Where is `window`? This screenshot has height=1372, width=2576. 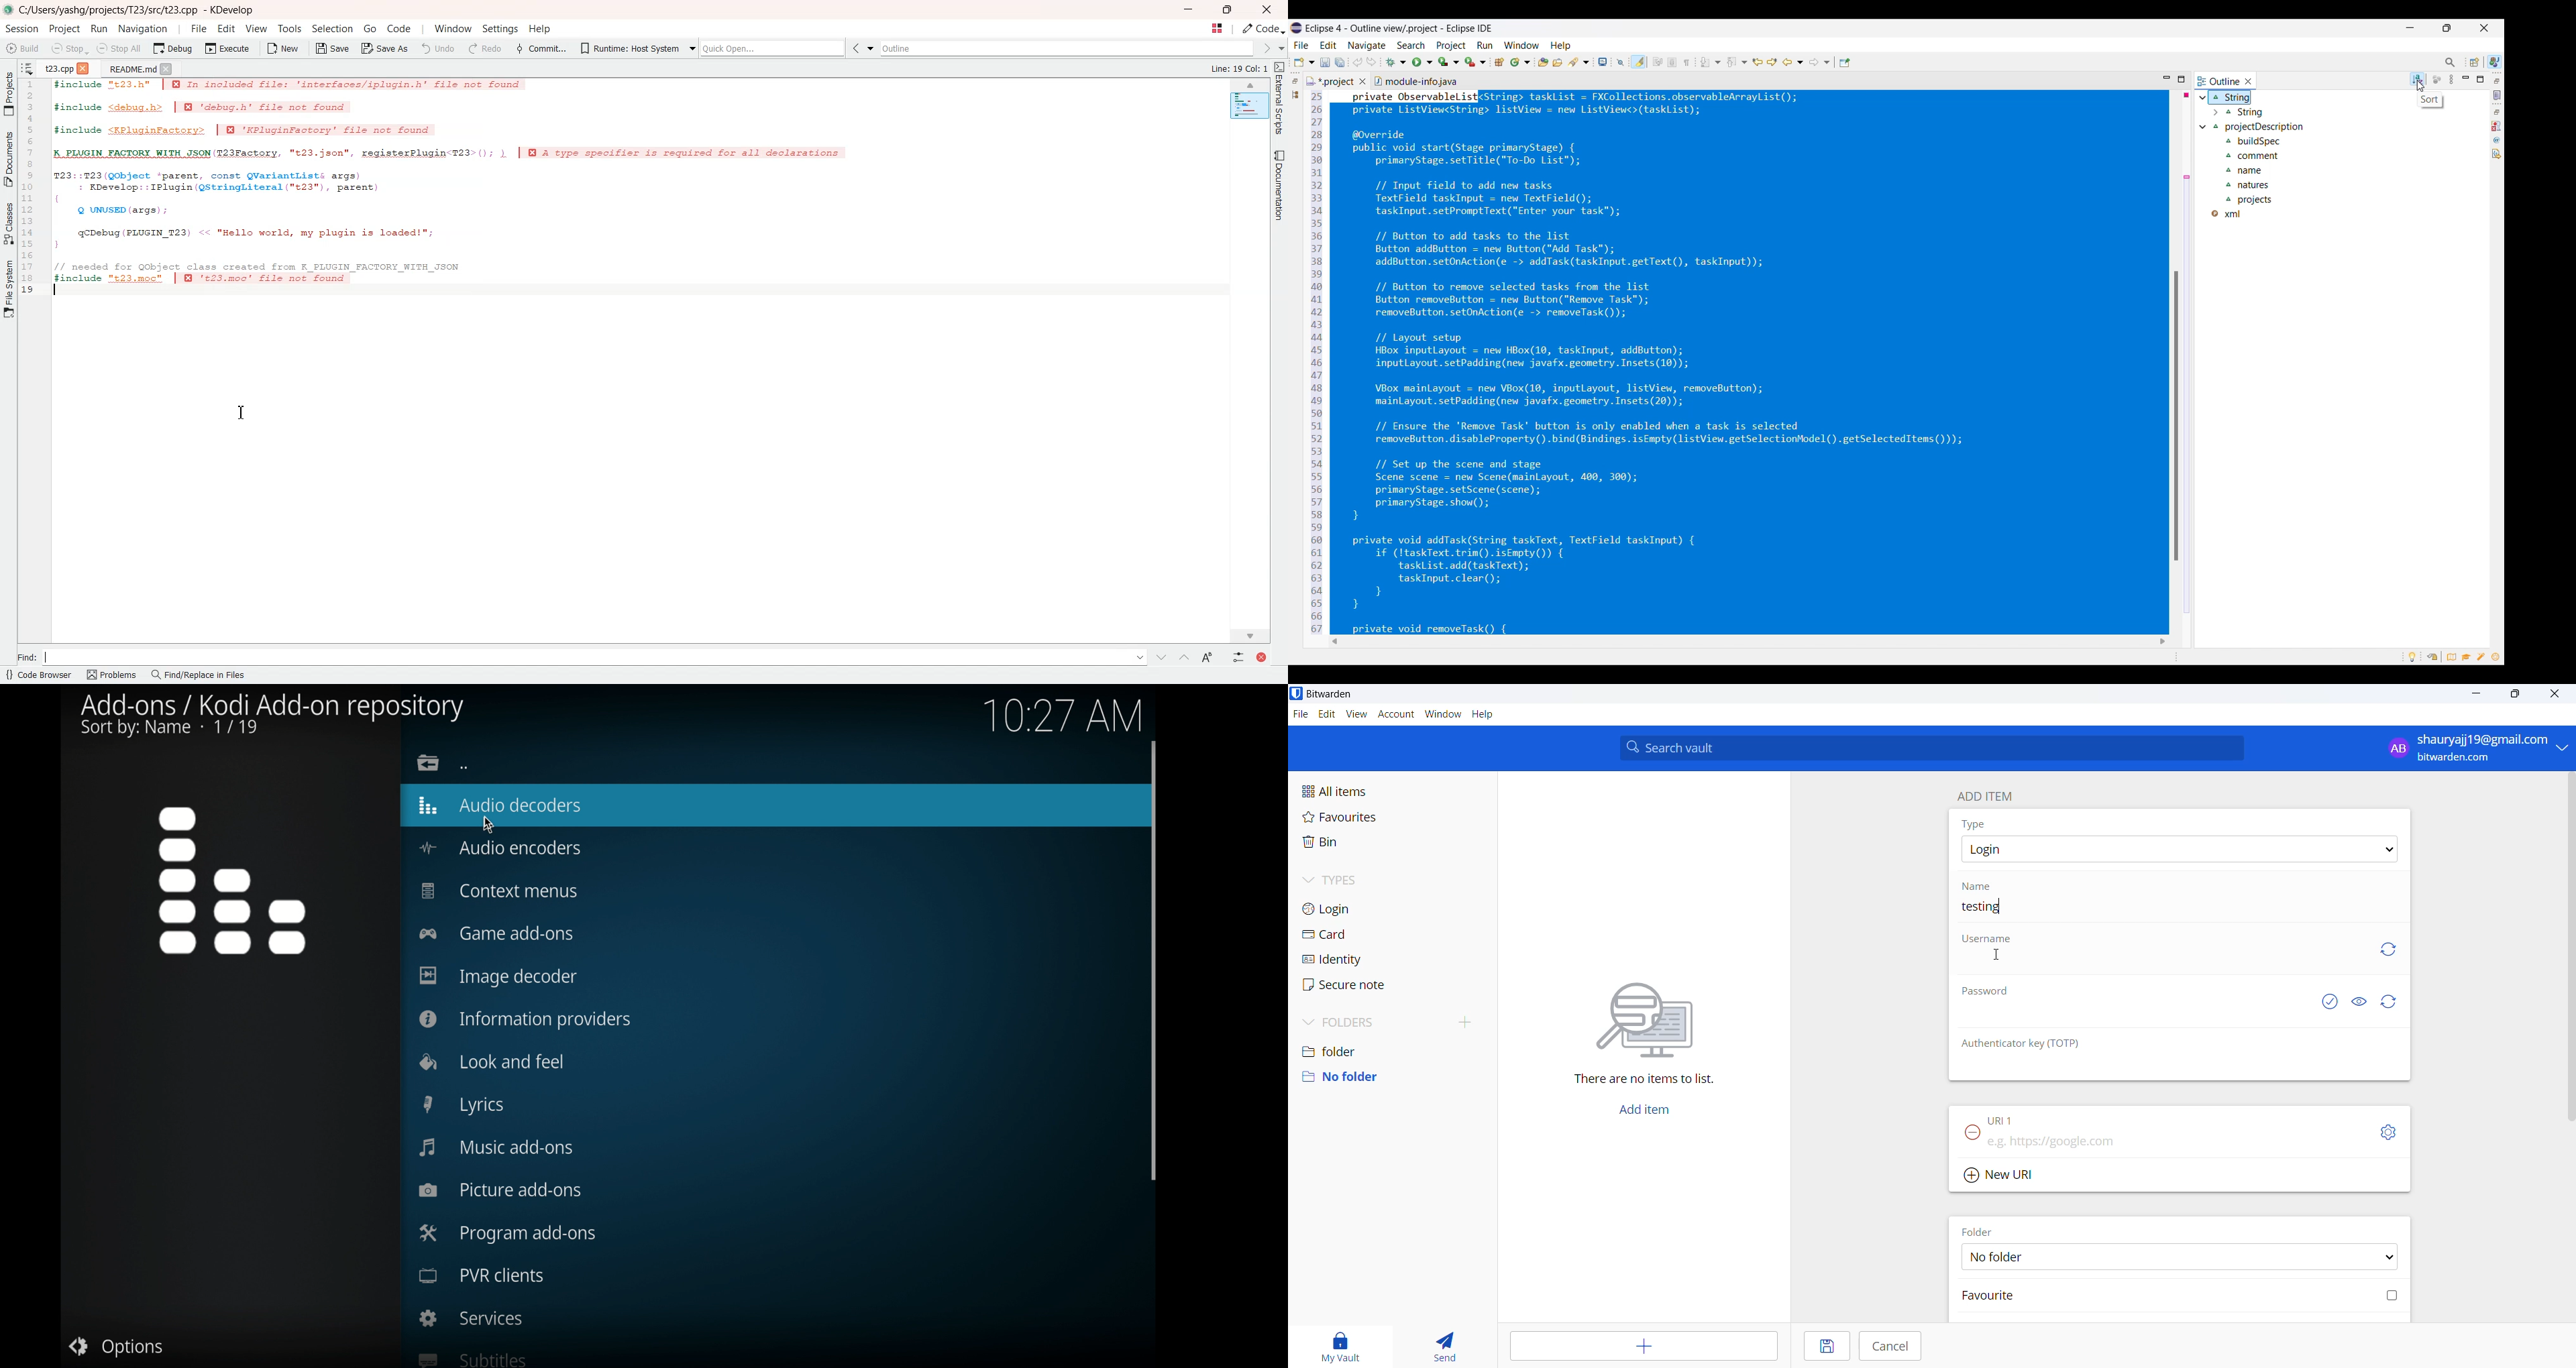 window is located at coordinates (1443, 714).